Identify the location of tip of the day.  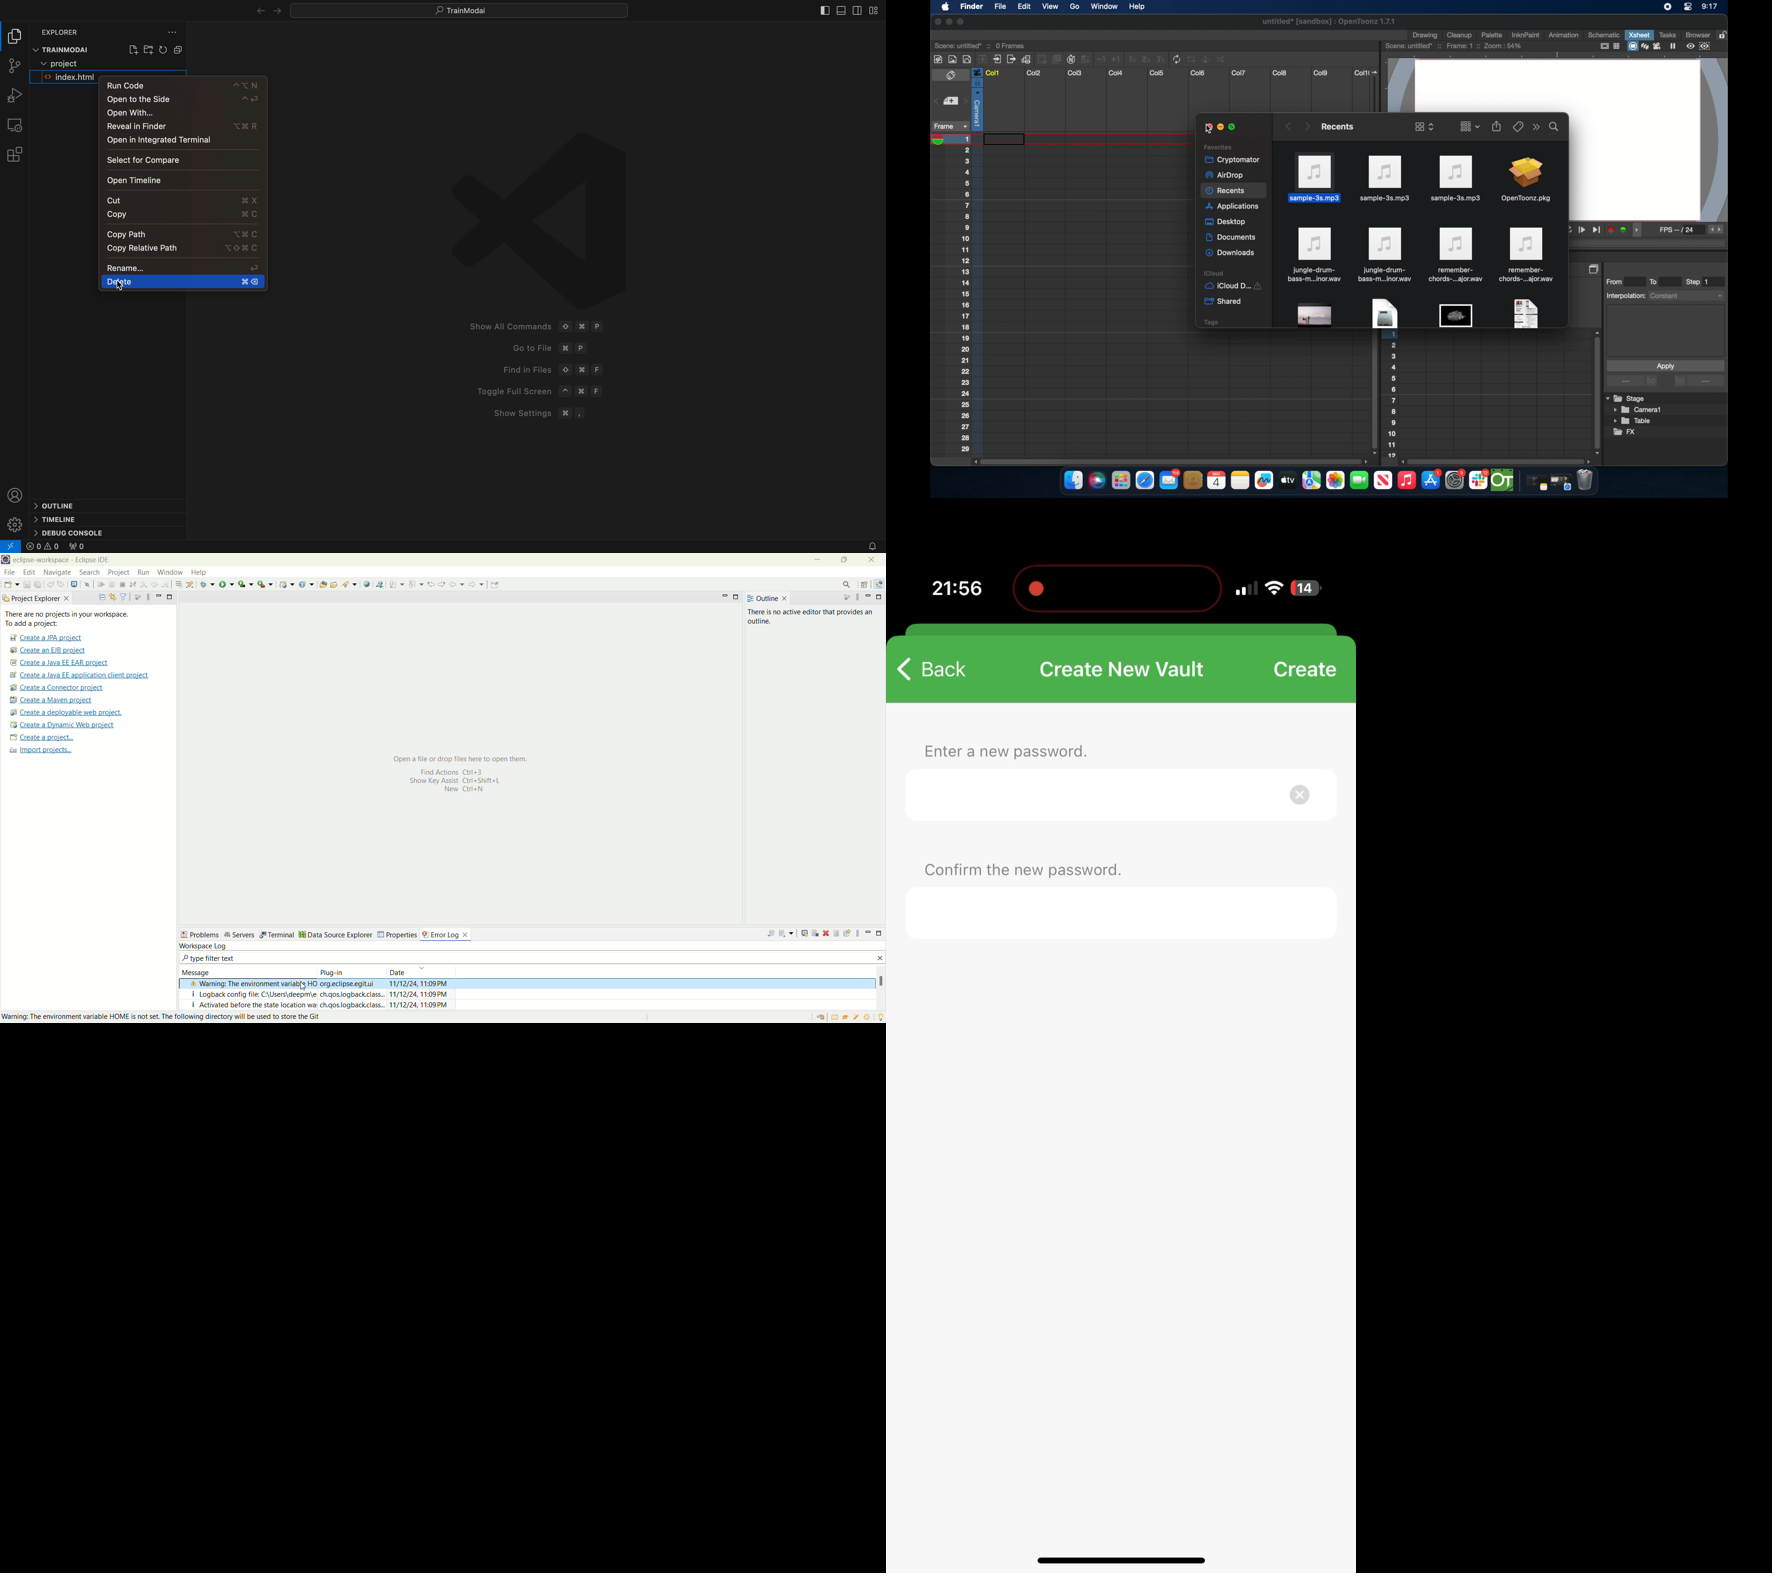
(880, 1018).